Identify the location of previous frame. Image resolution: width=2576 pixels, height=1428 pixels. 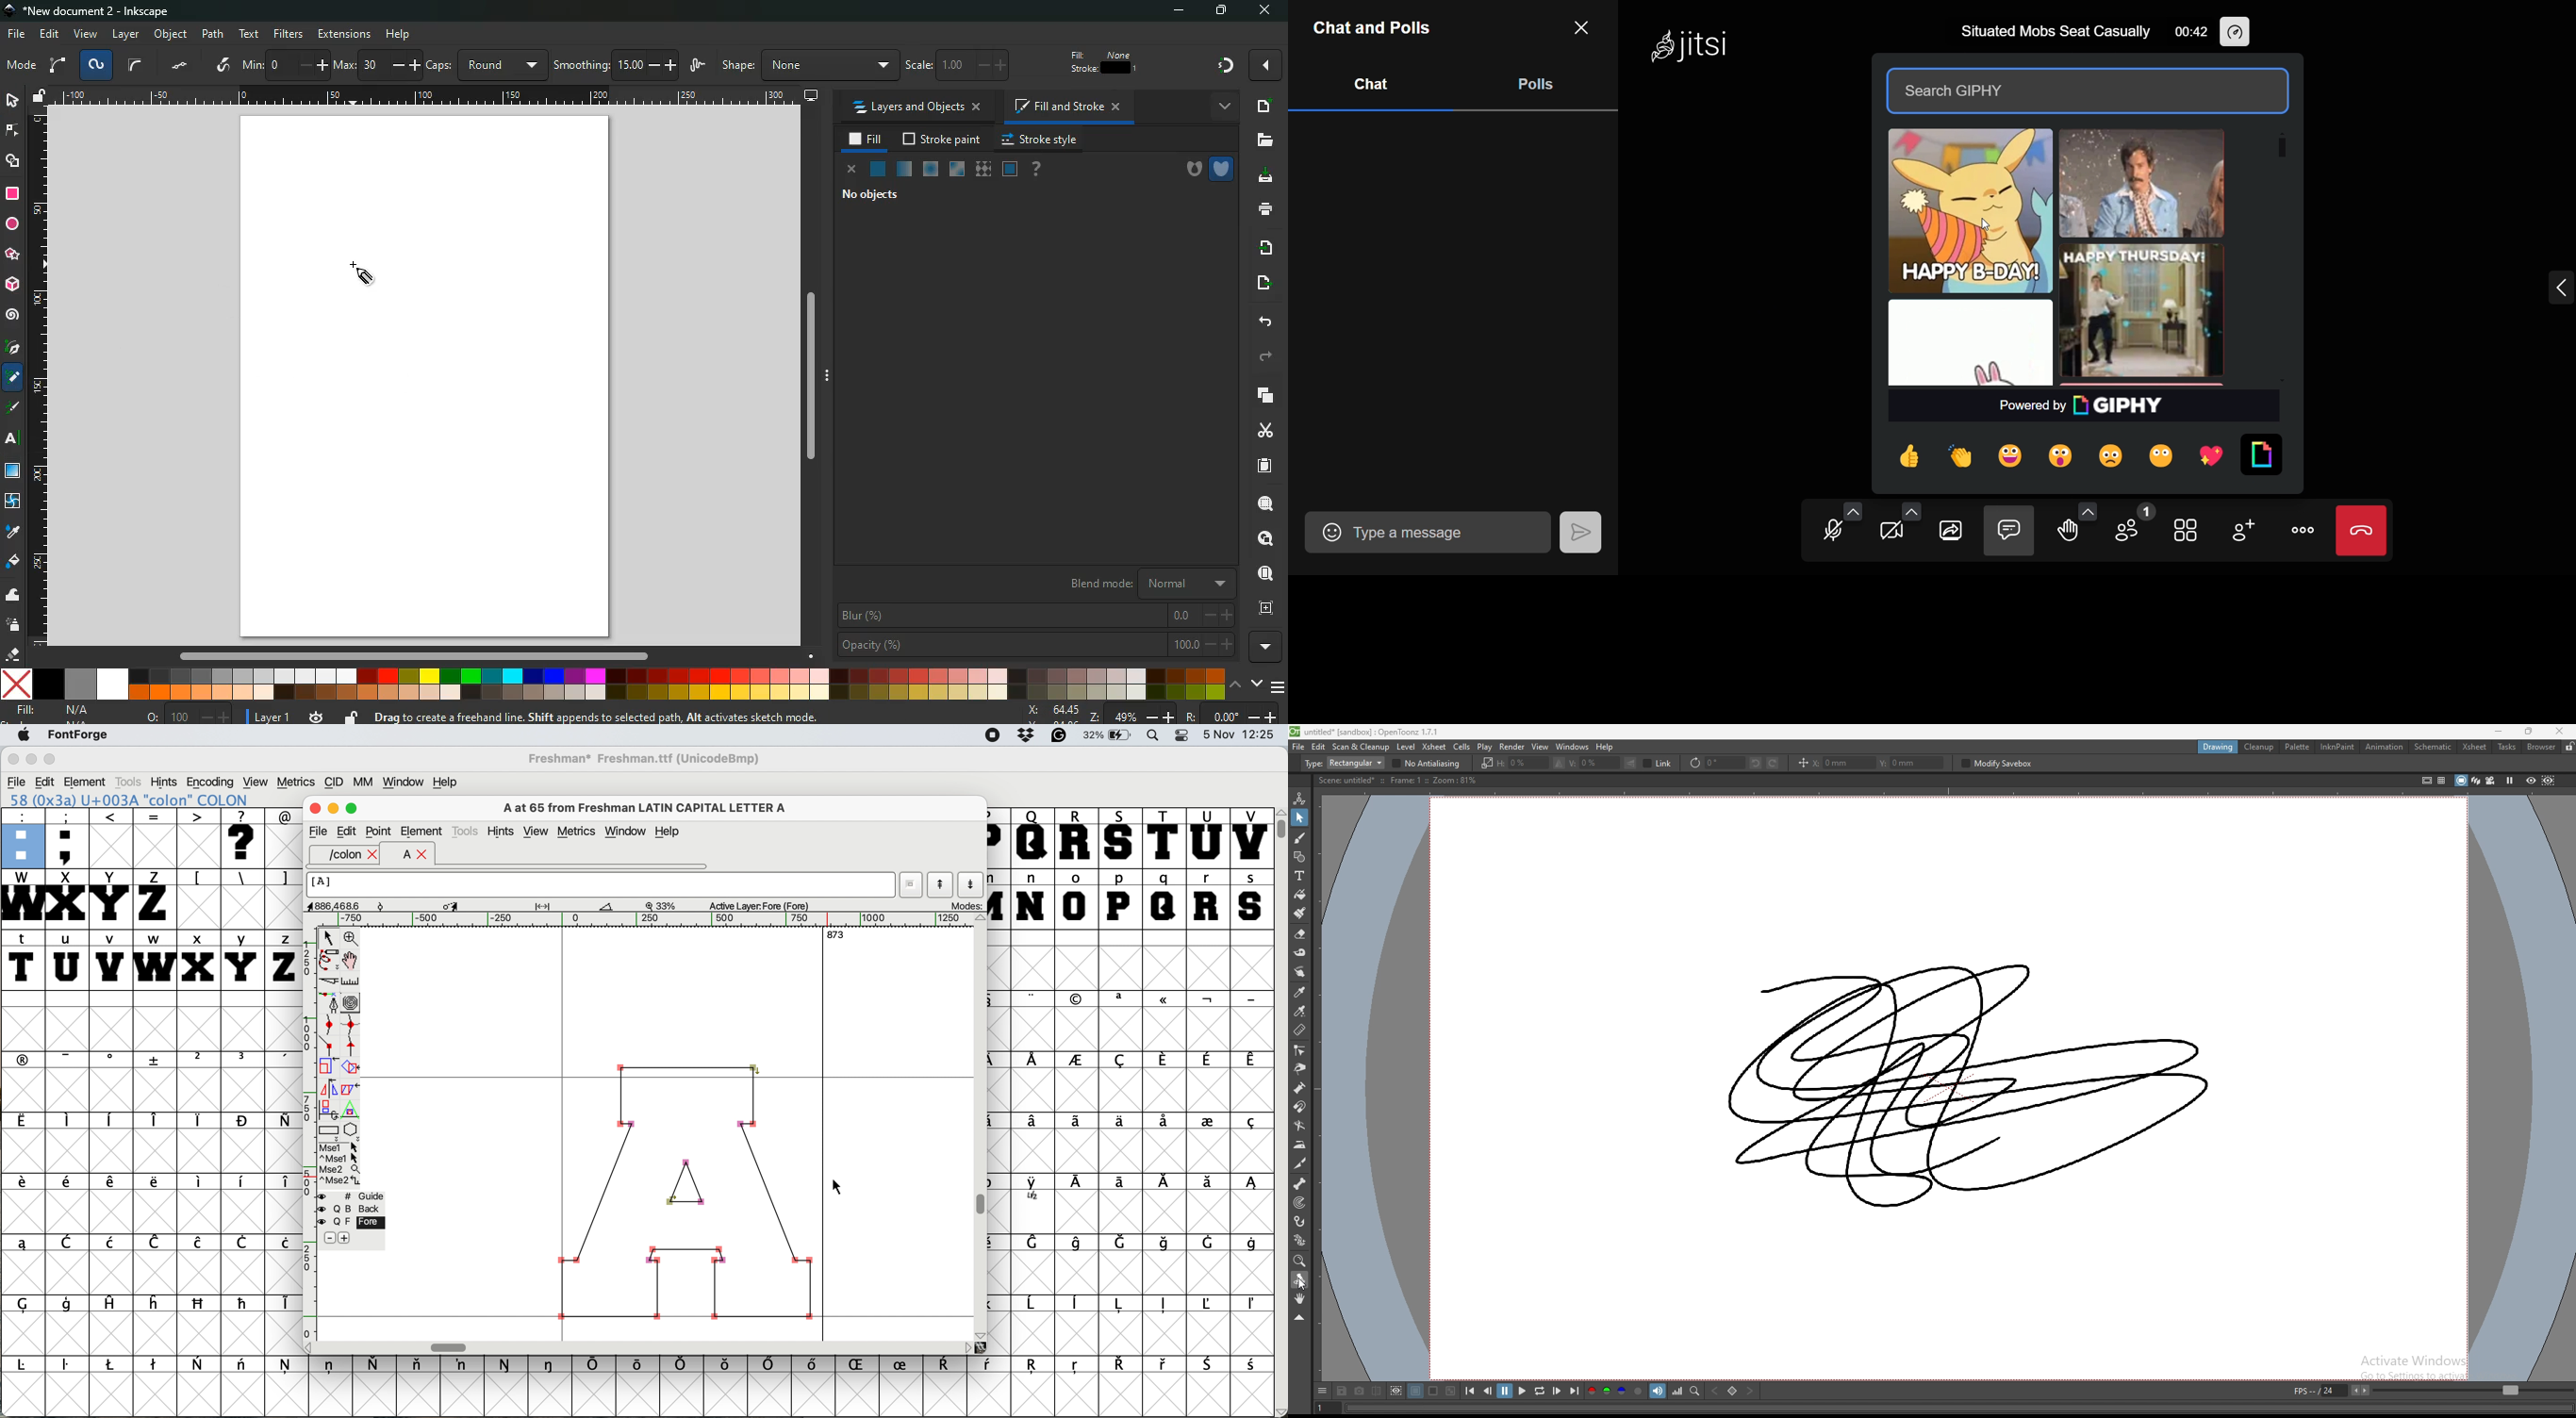
(1488, 1392).